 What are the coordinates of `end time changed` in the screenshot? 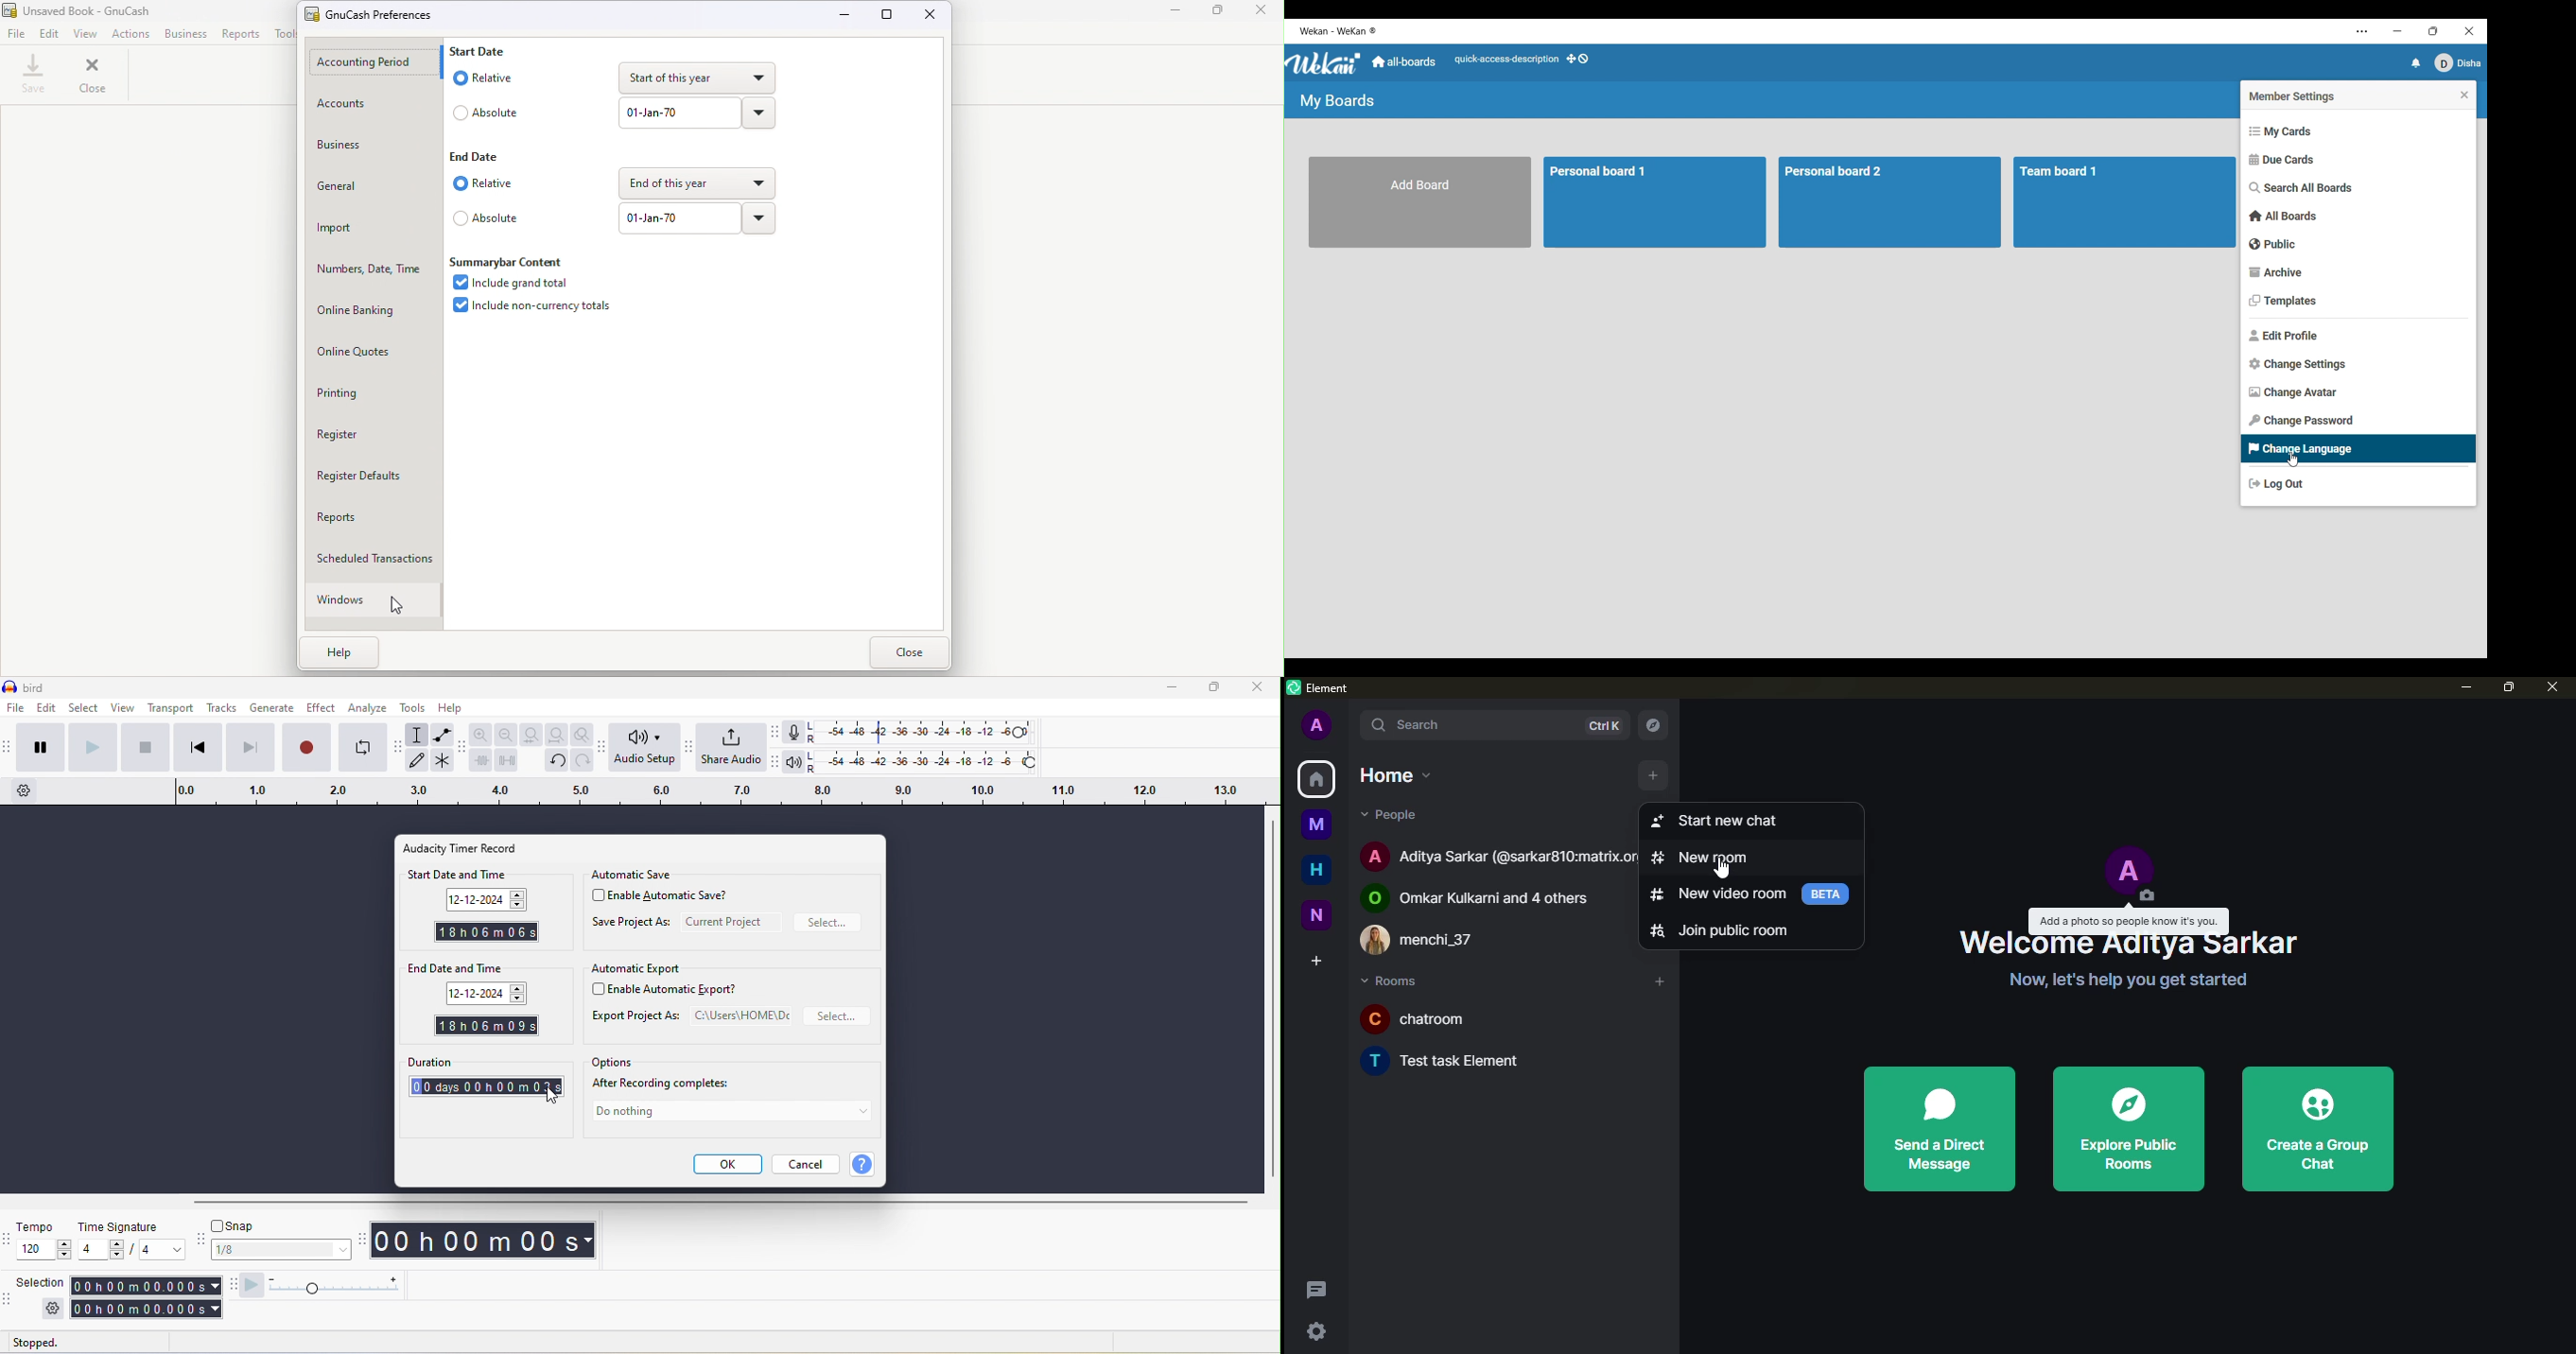 It's located at (489, 1025).